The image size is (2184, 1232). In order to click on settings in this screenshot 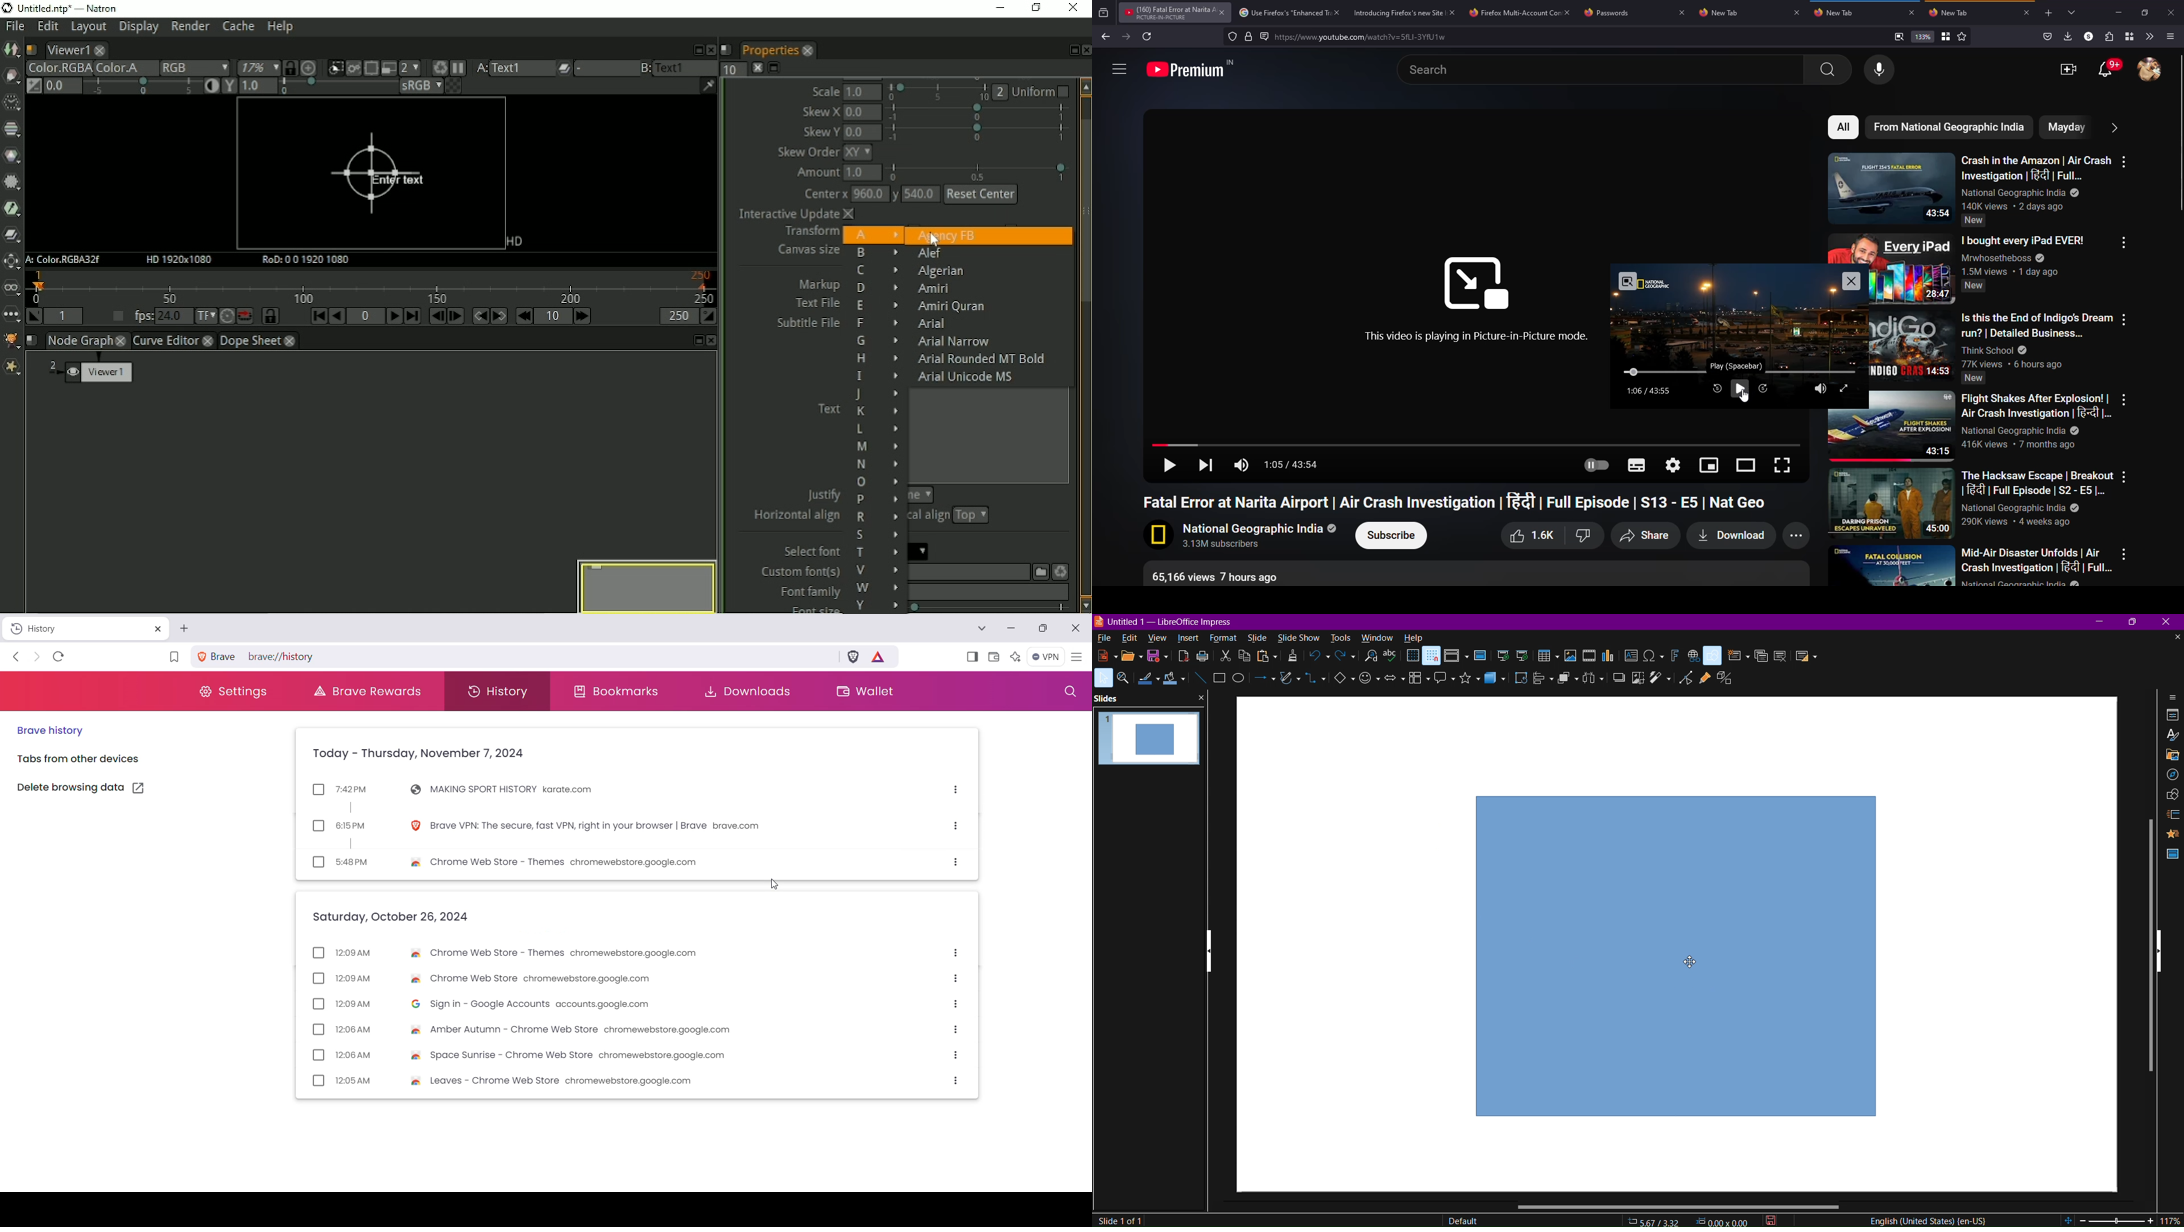, I will do `click(1674, 465)`.